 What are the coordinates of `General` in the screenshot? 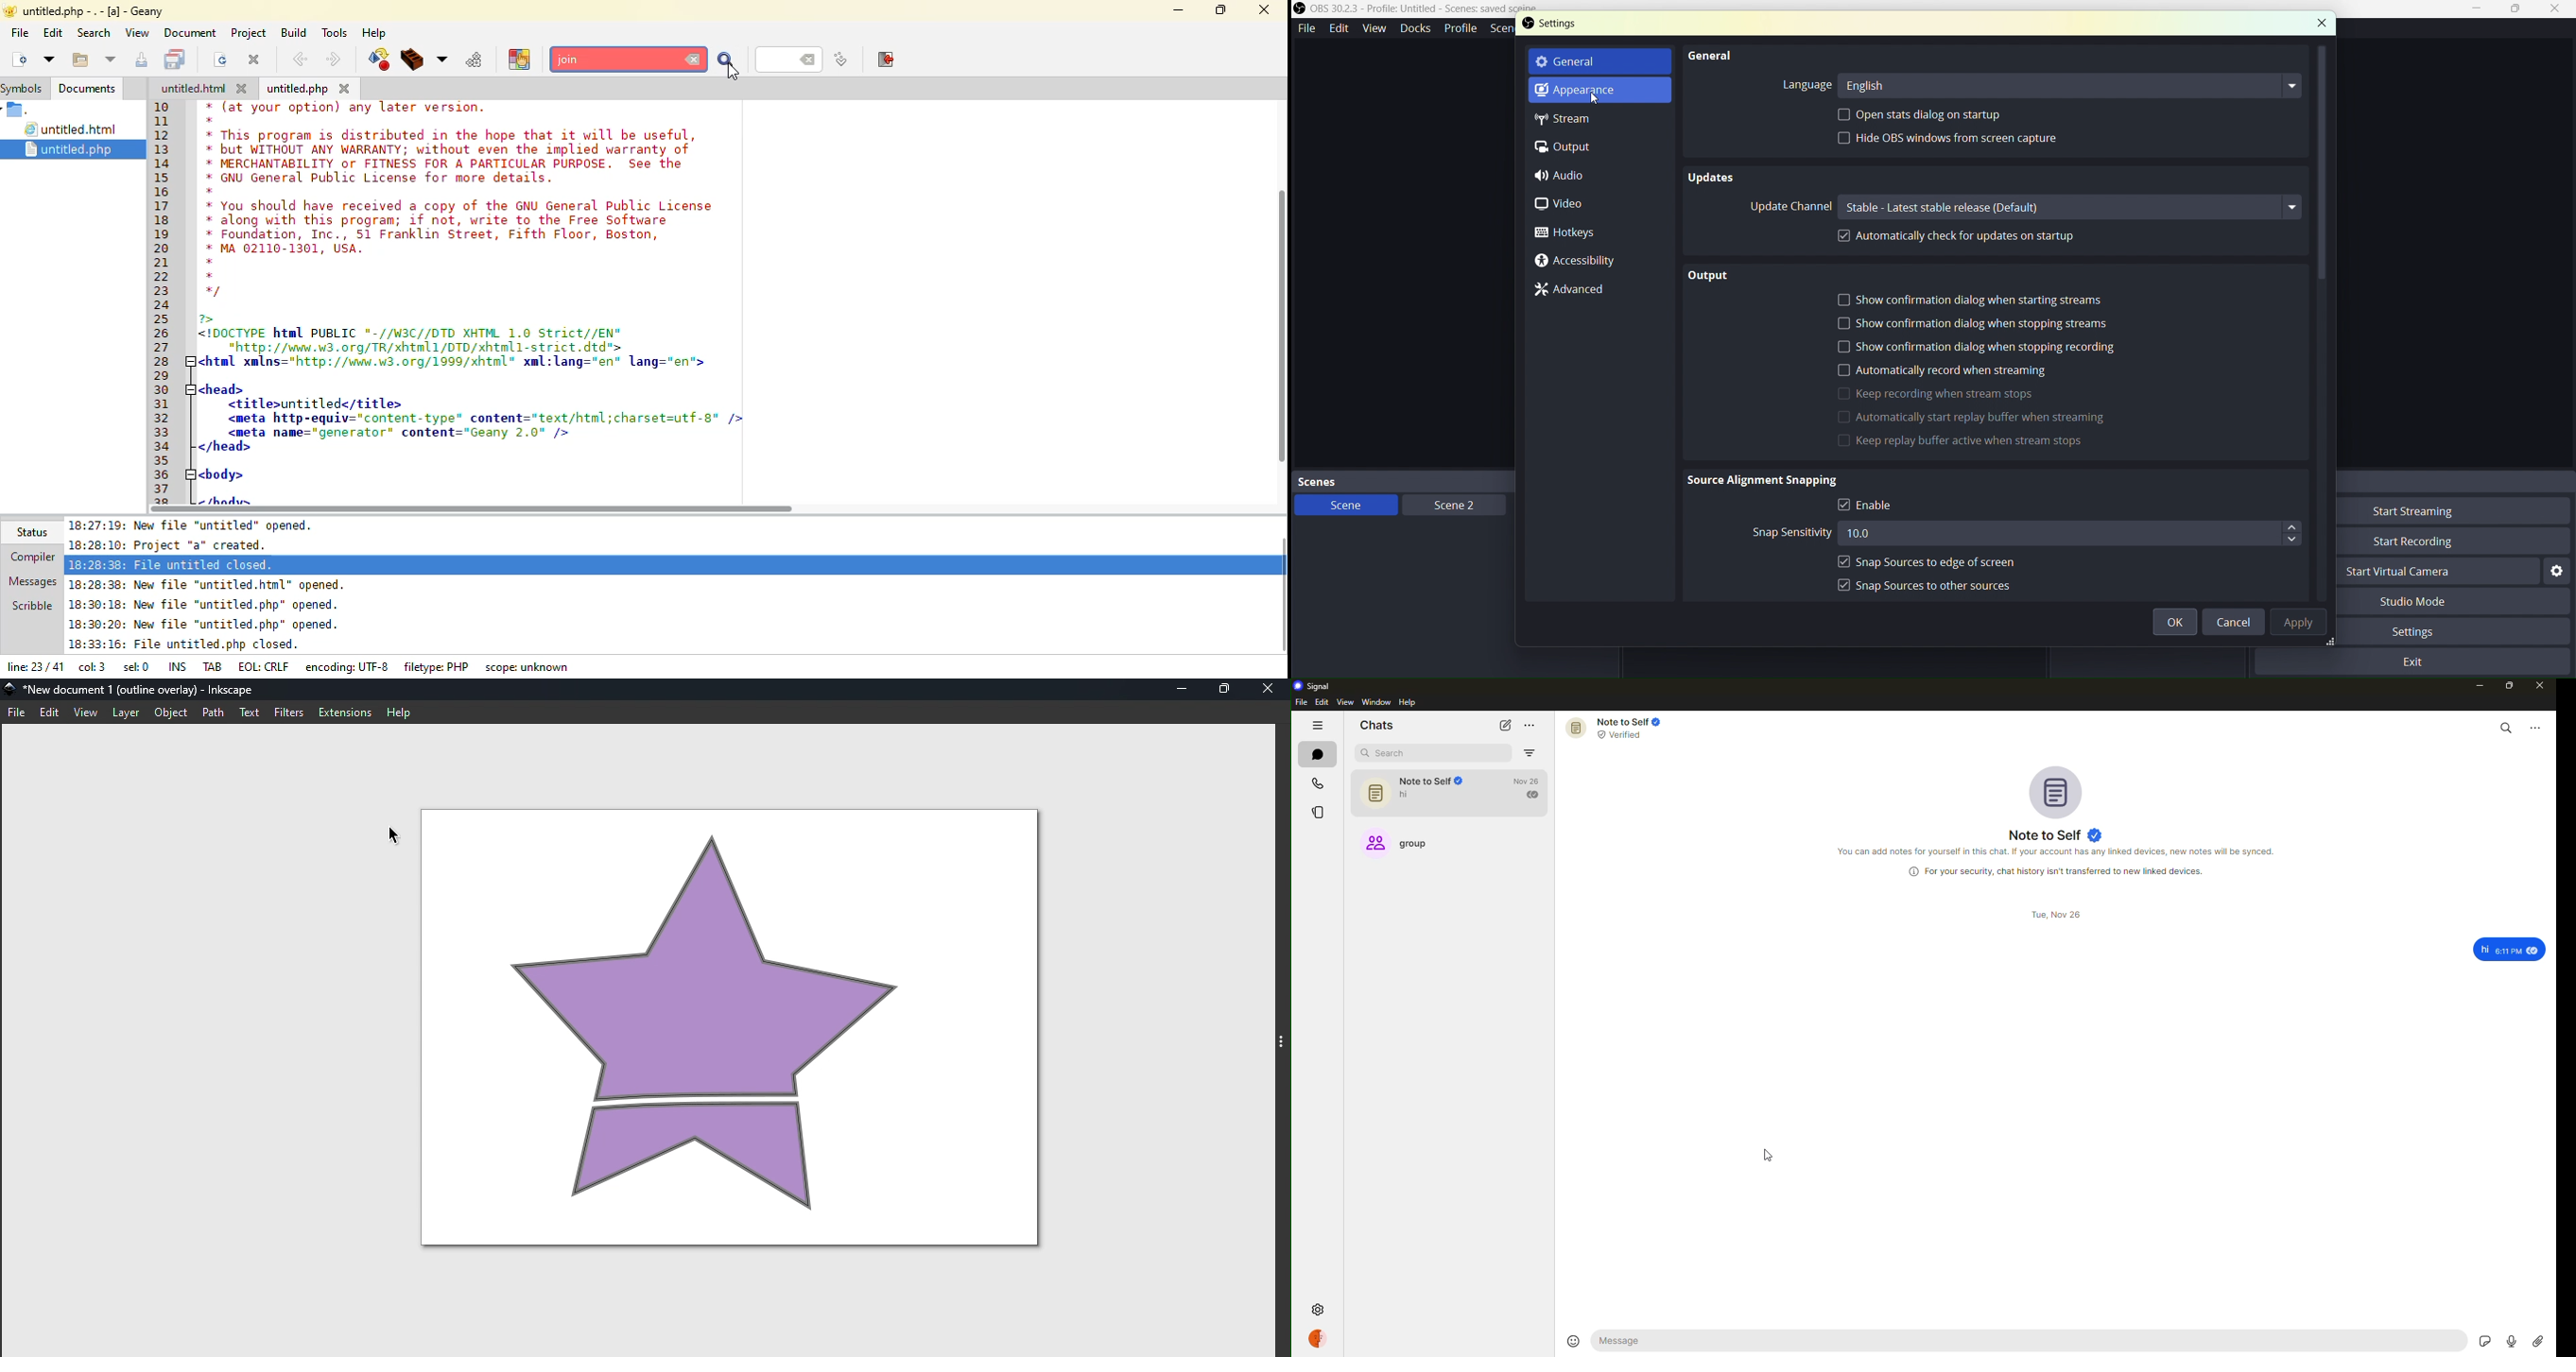 It's located at (1594, 62).